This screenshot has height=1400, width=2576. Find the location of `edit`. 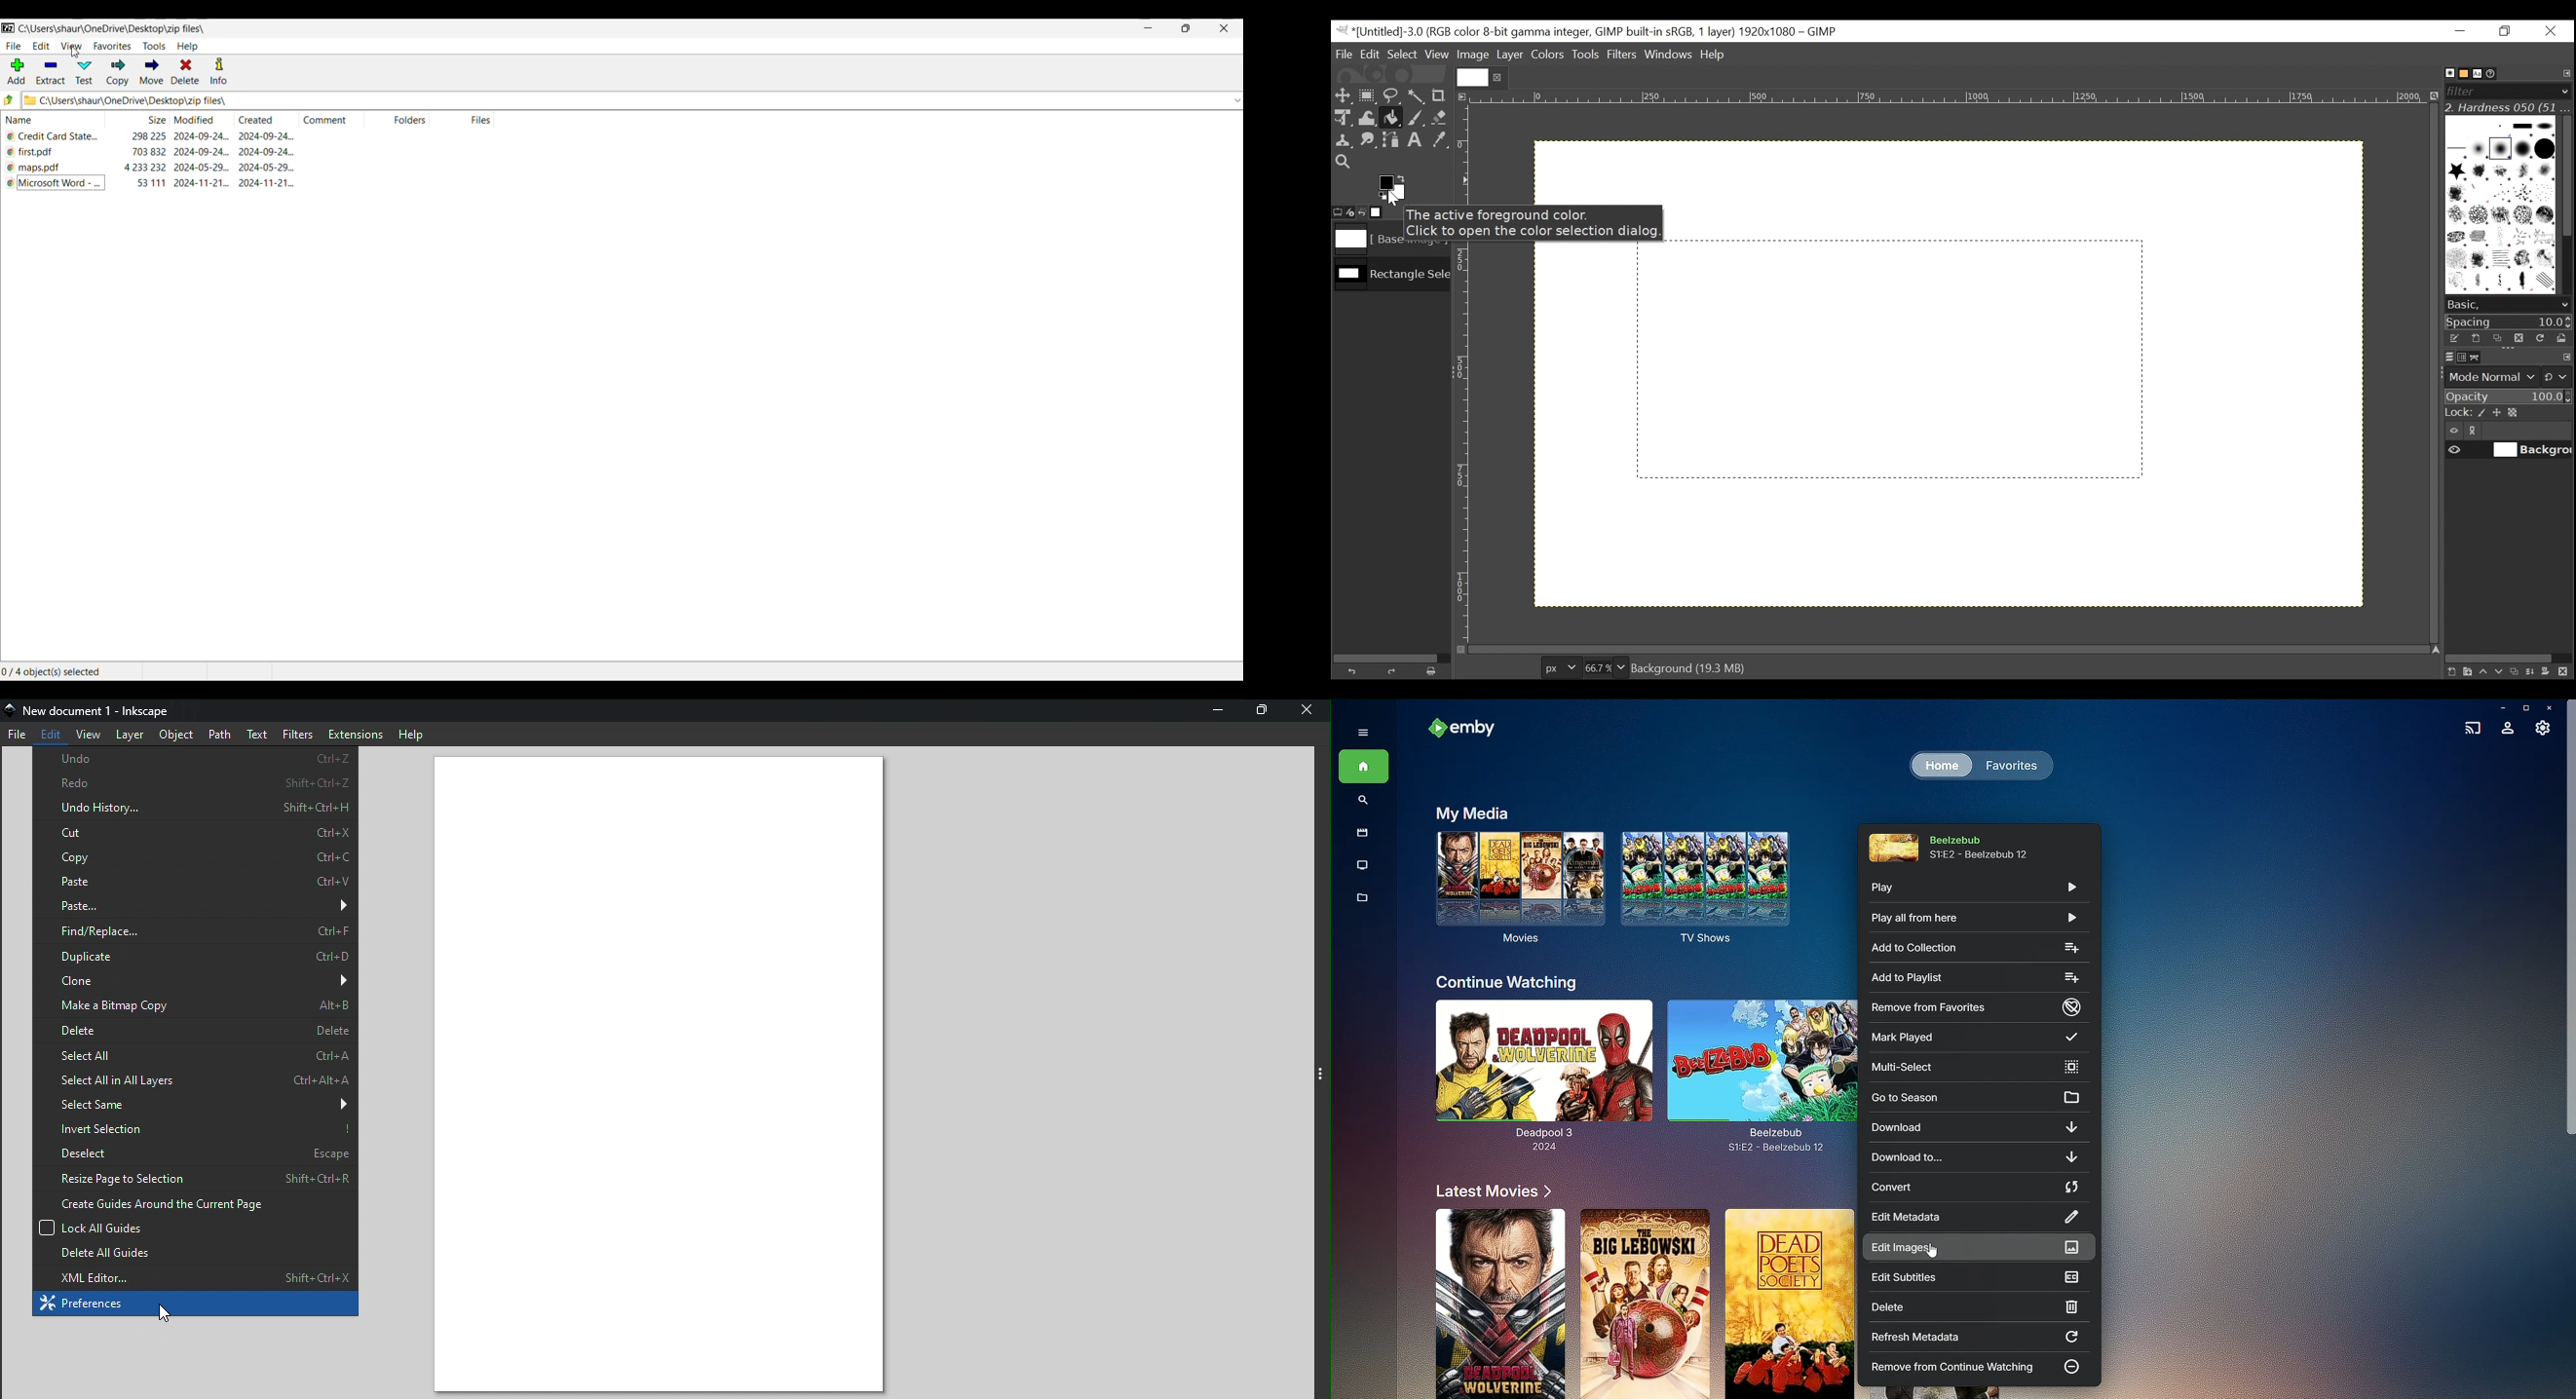

edit is located at coordinates (41, 47).